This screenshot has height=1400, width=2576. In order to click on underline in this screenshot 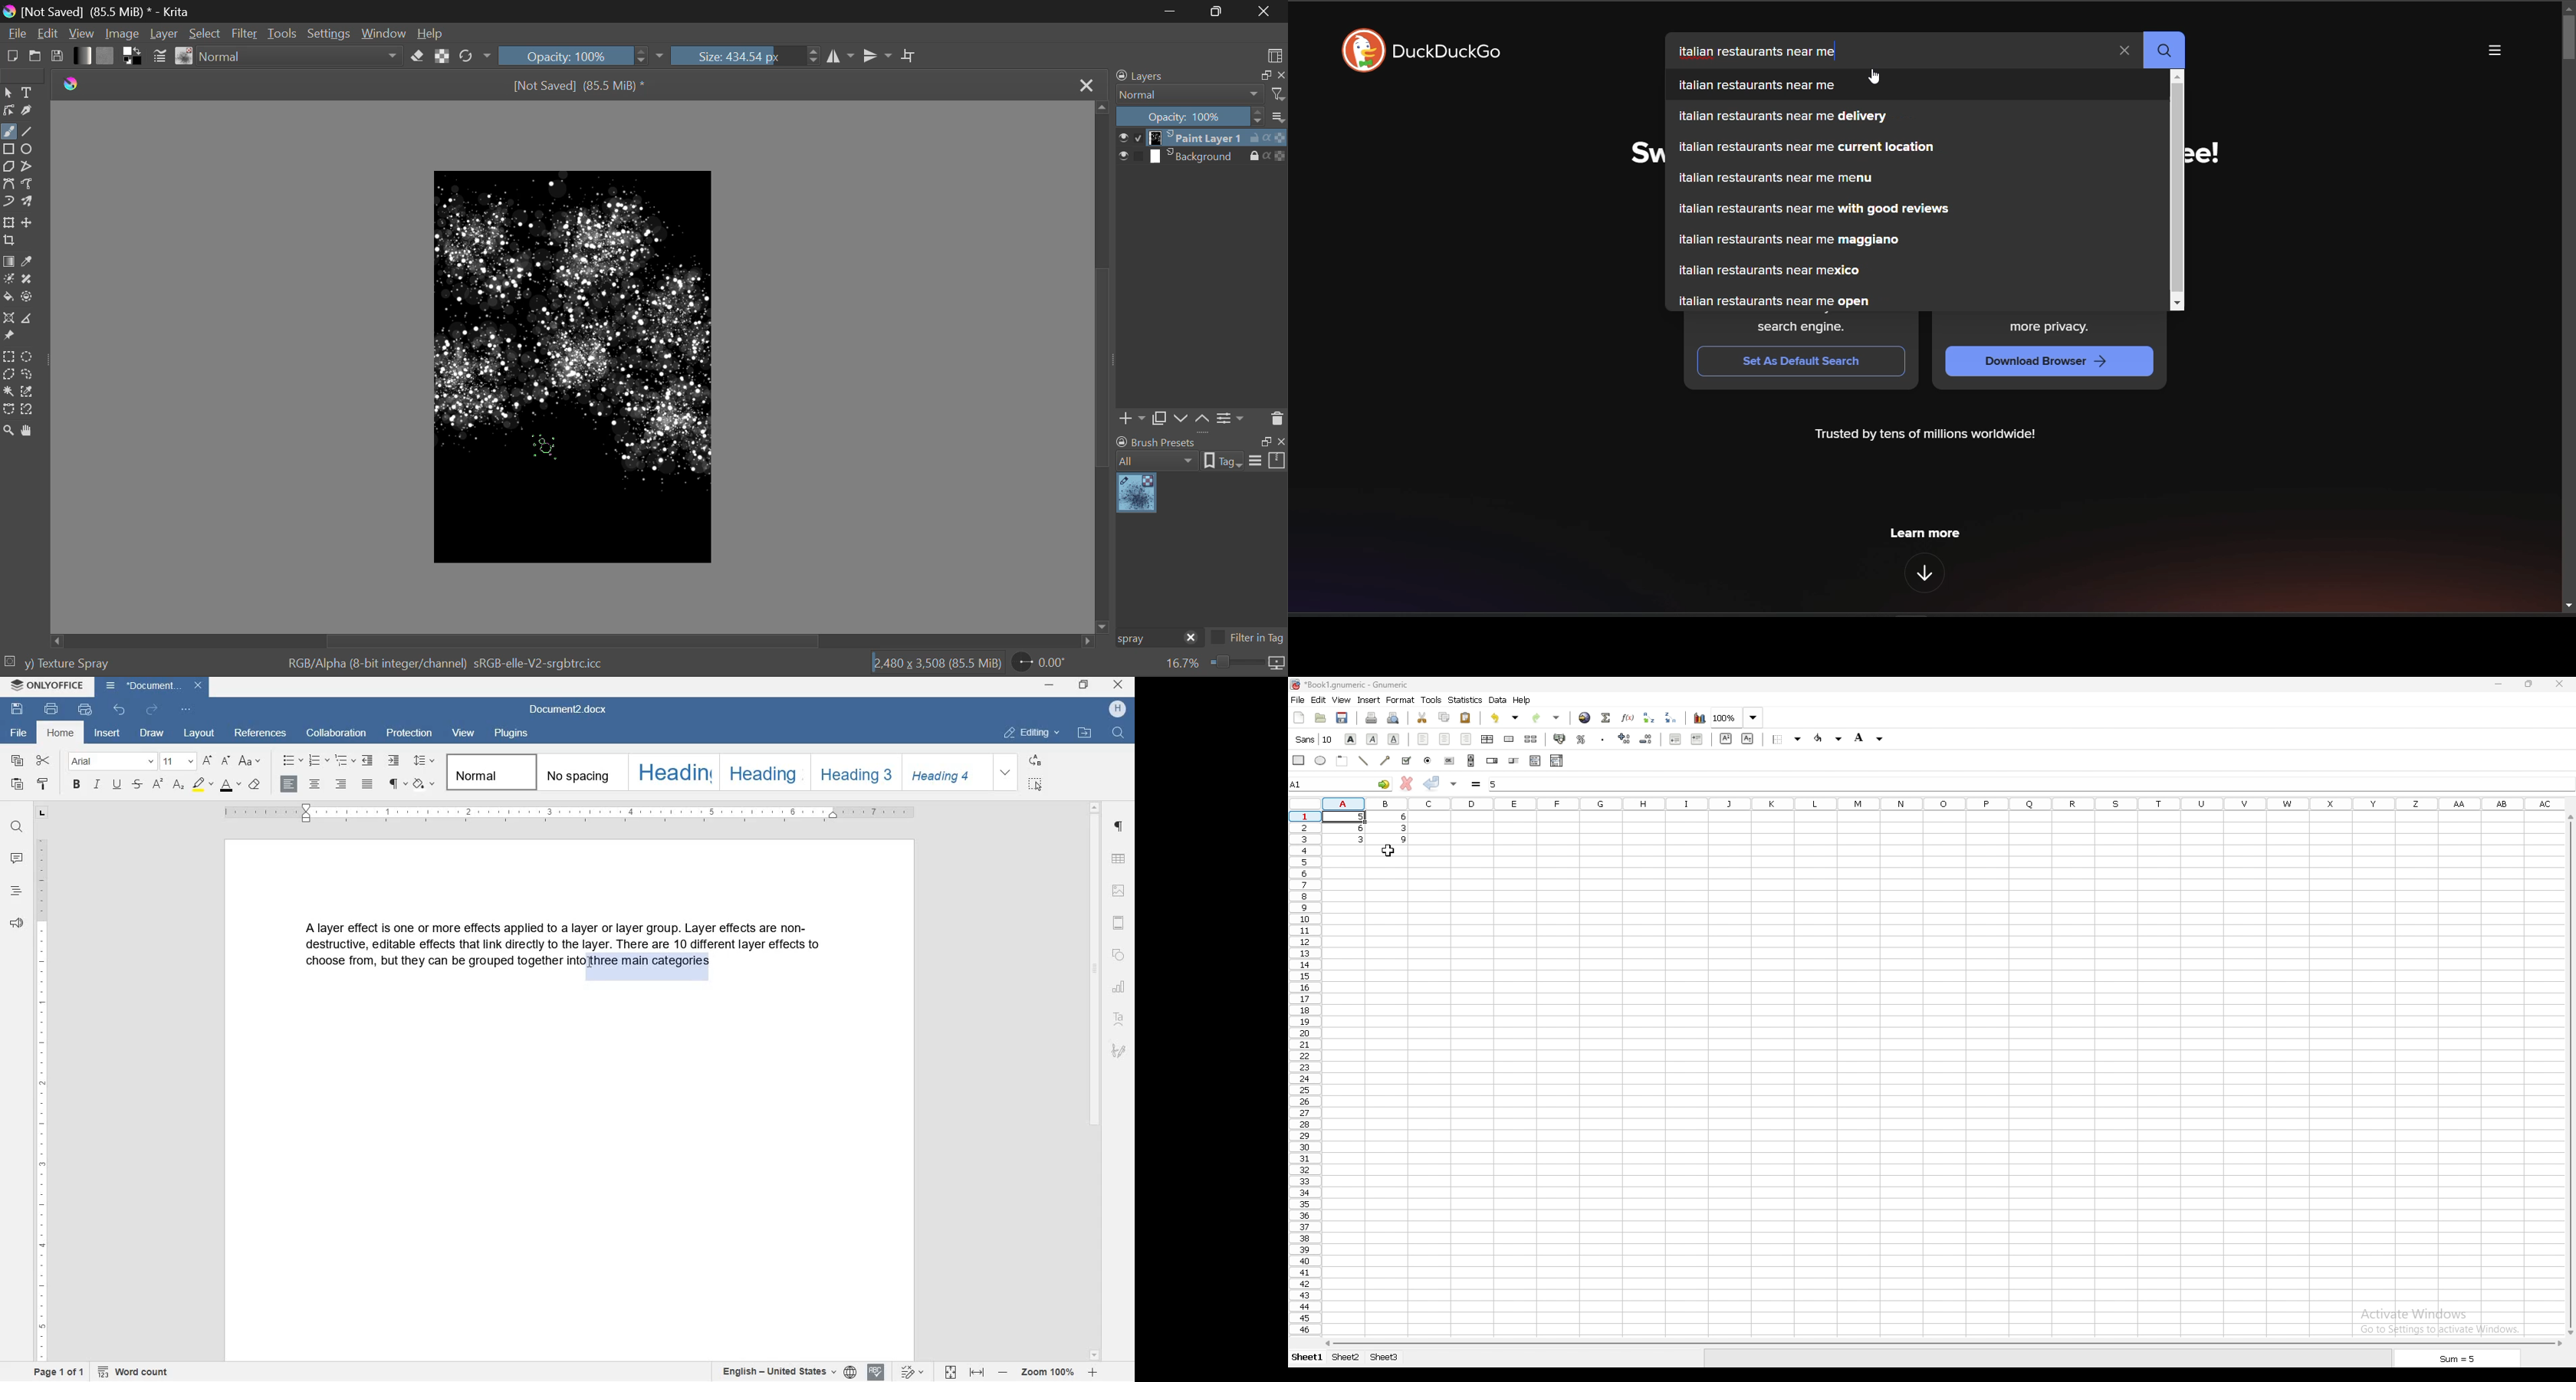, I will do `click(1395, 739)`.